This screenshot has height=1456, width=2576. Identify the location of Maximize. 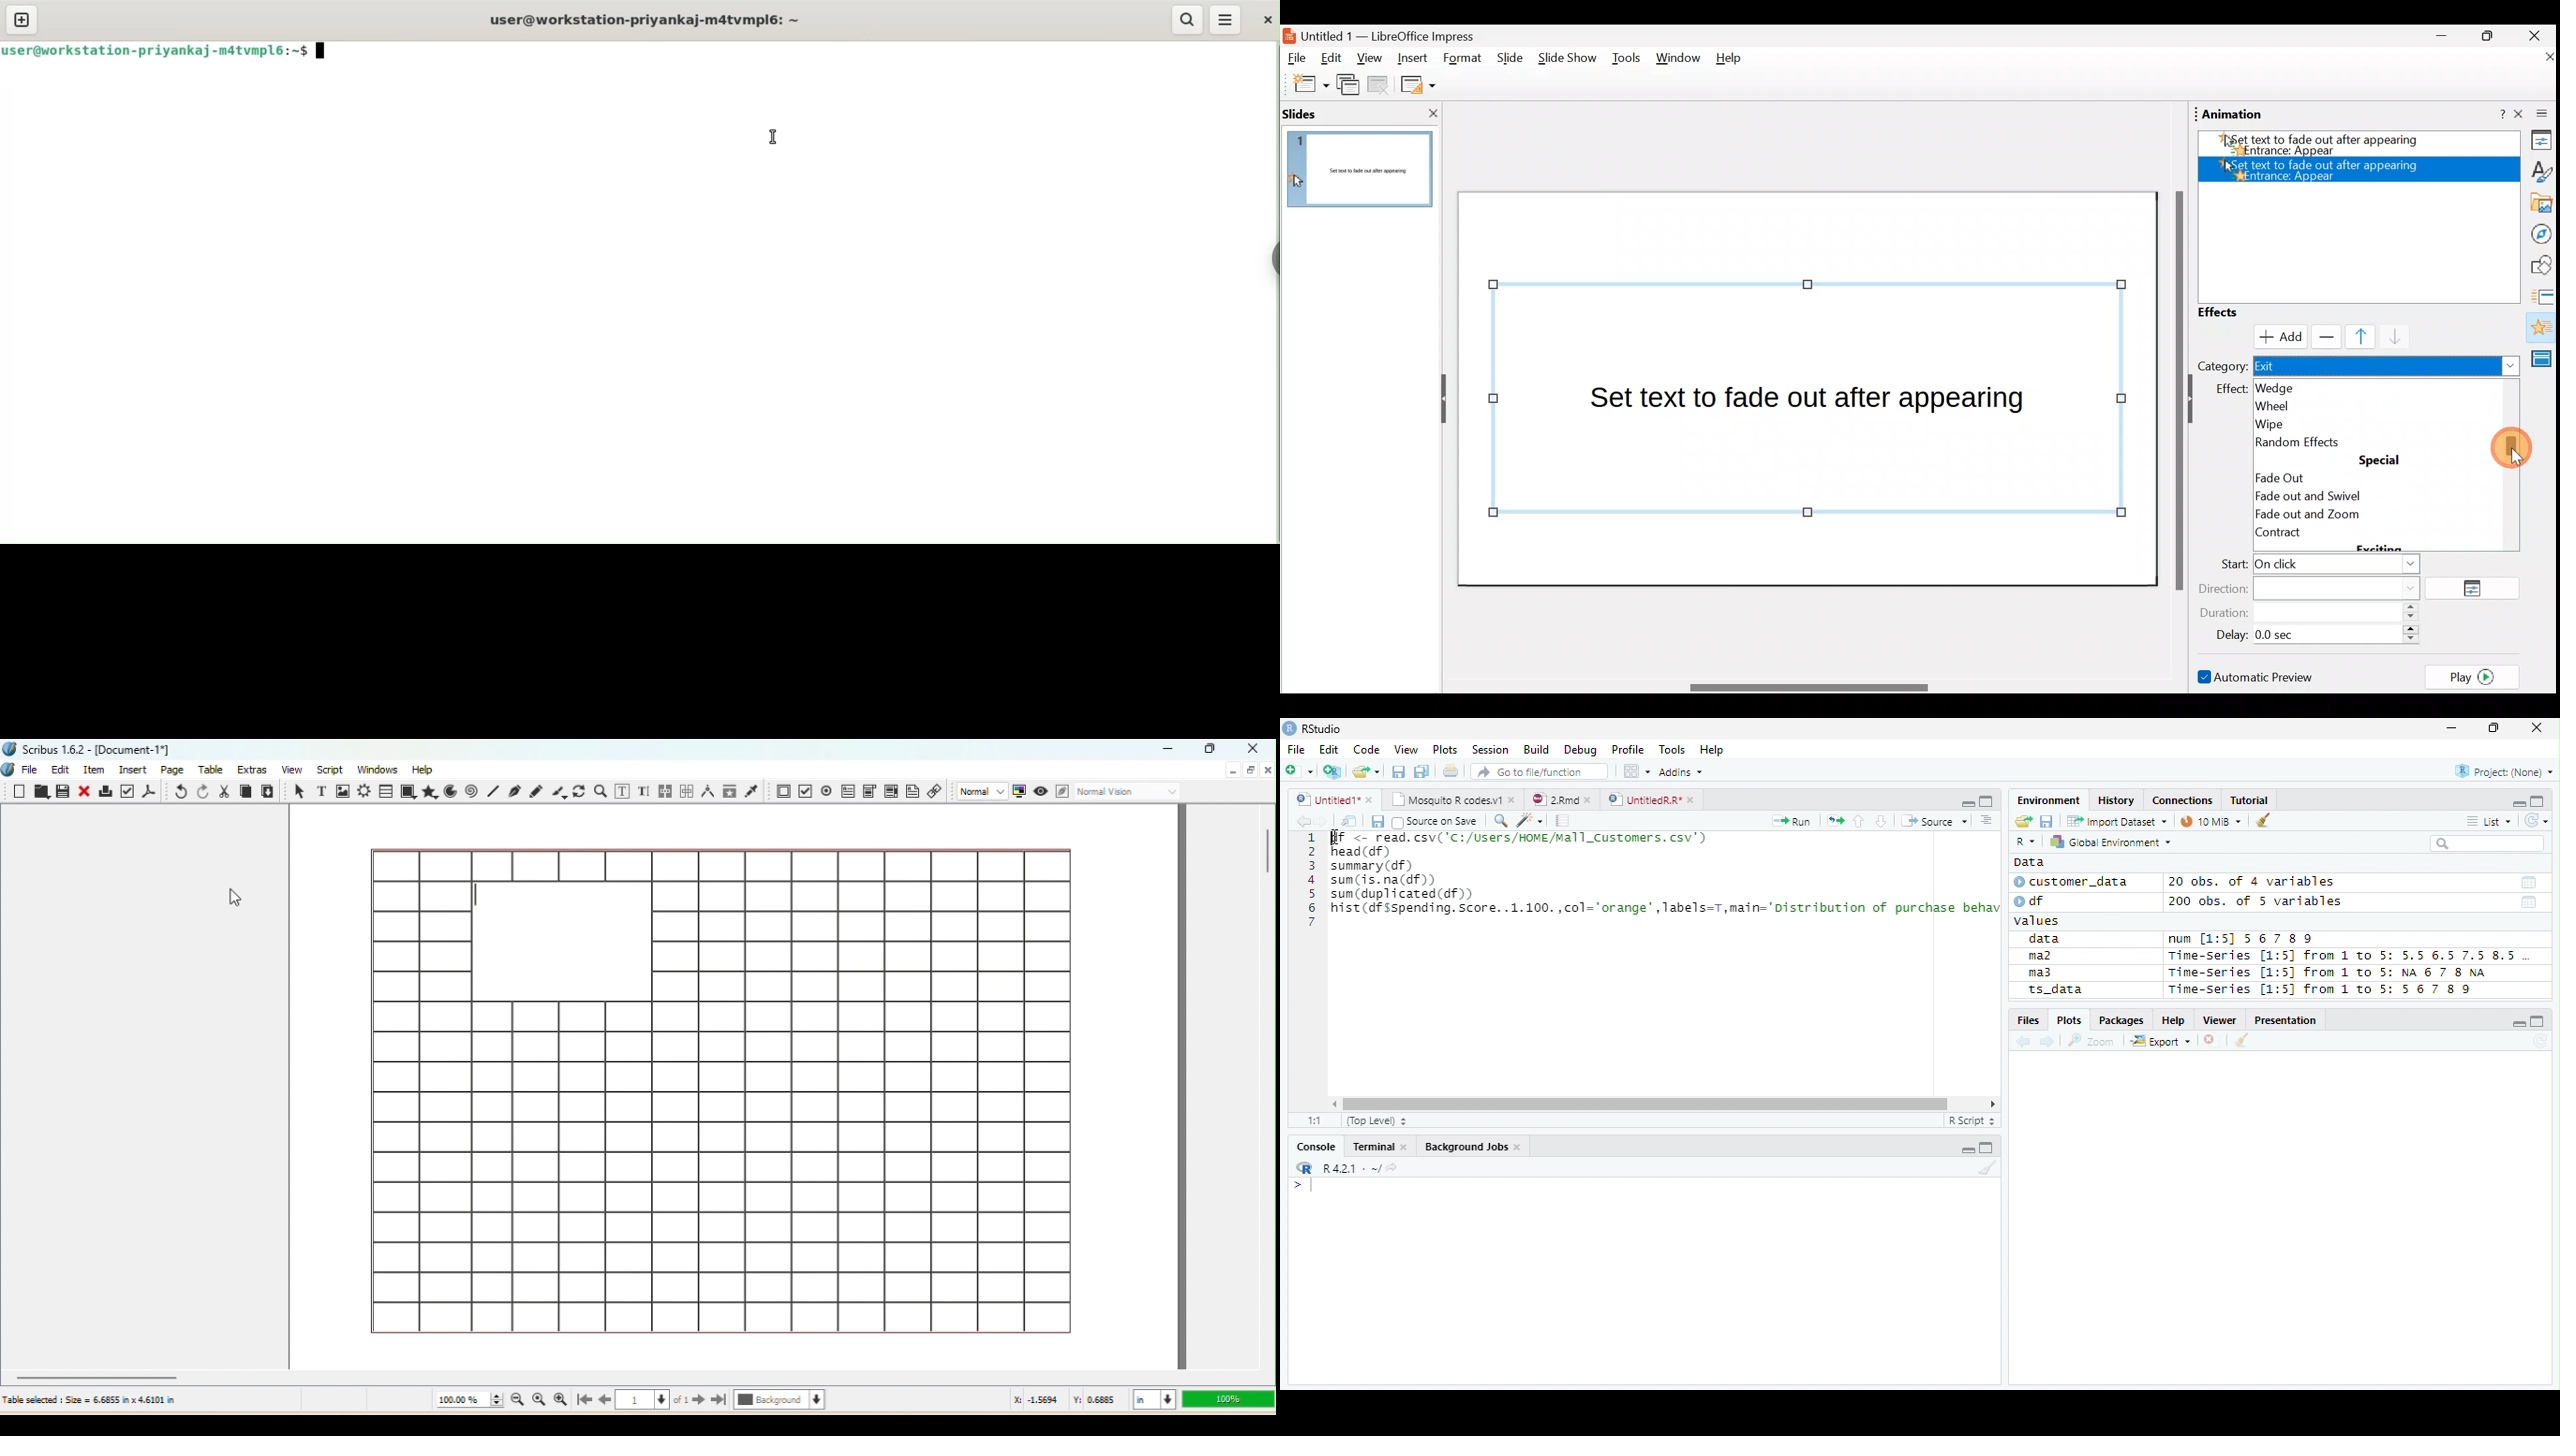
(1986, 800).